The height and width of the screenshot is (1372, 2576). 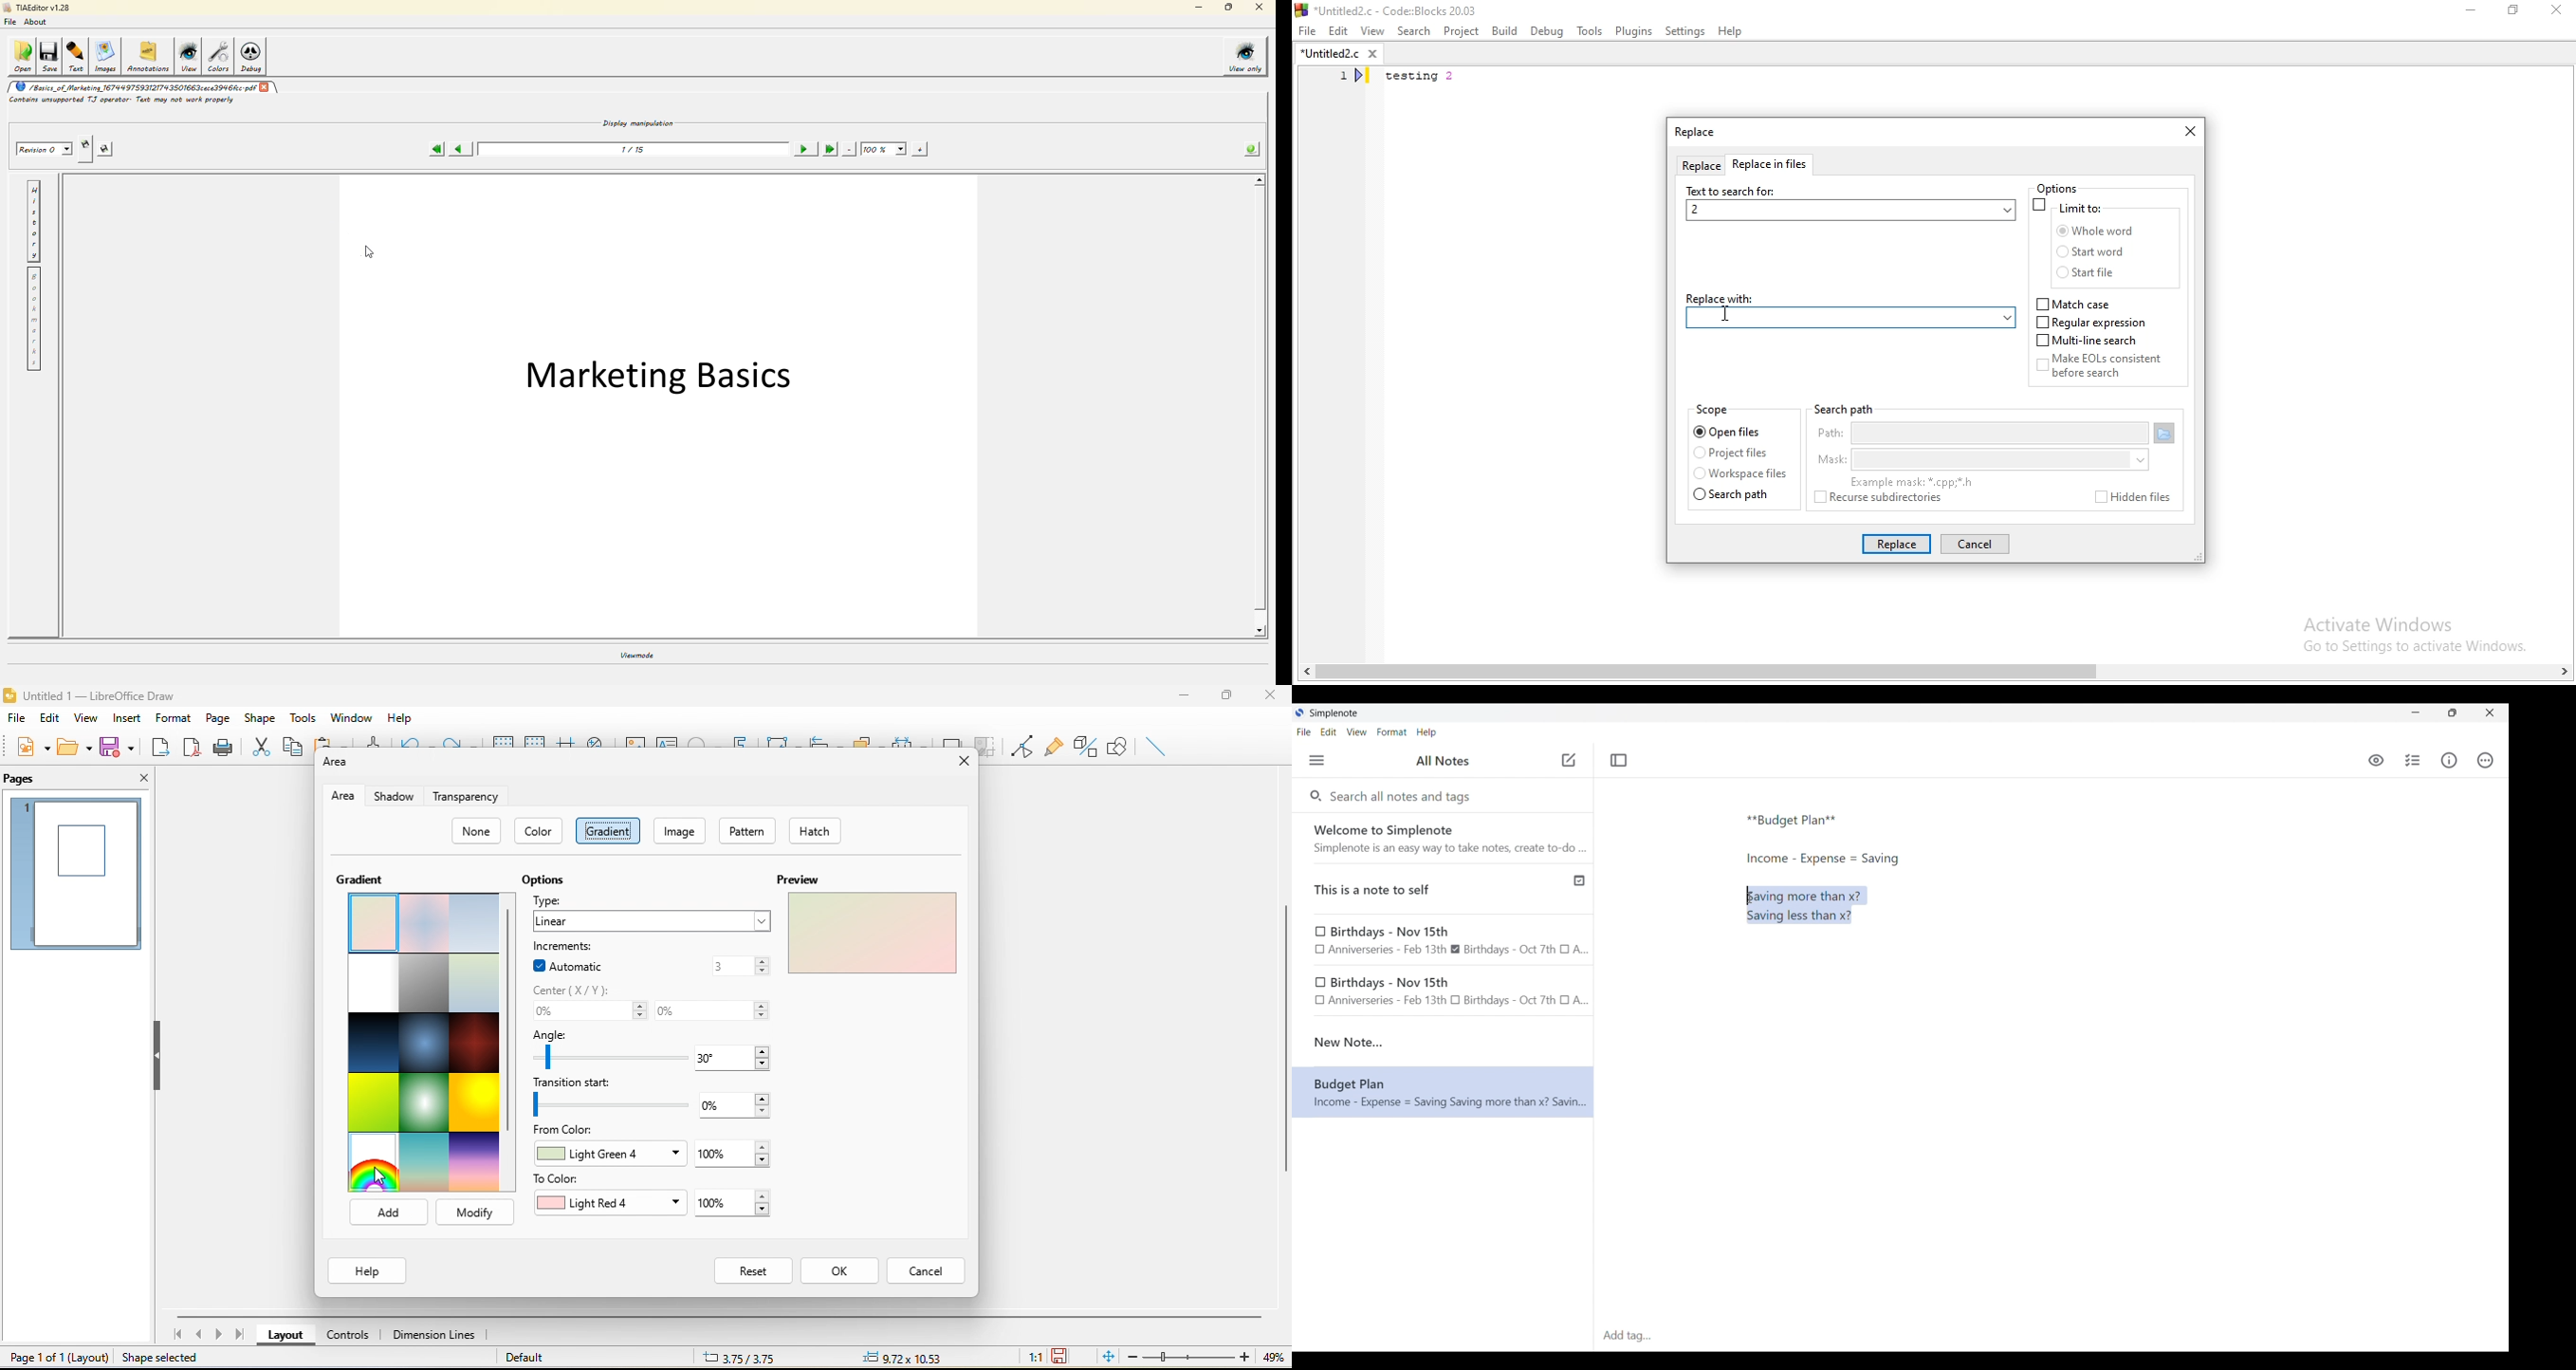 What do you see at coordinates (1210, 1358) in the screenshot?
I see `zoom` at bounding box center [1210, 1358].